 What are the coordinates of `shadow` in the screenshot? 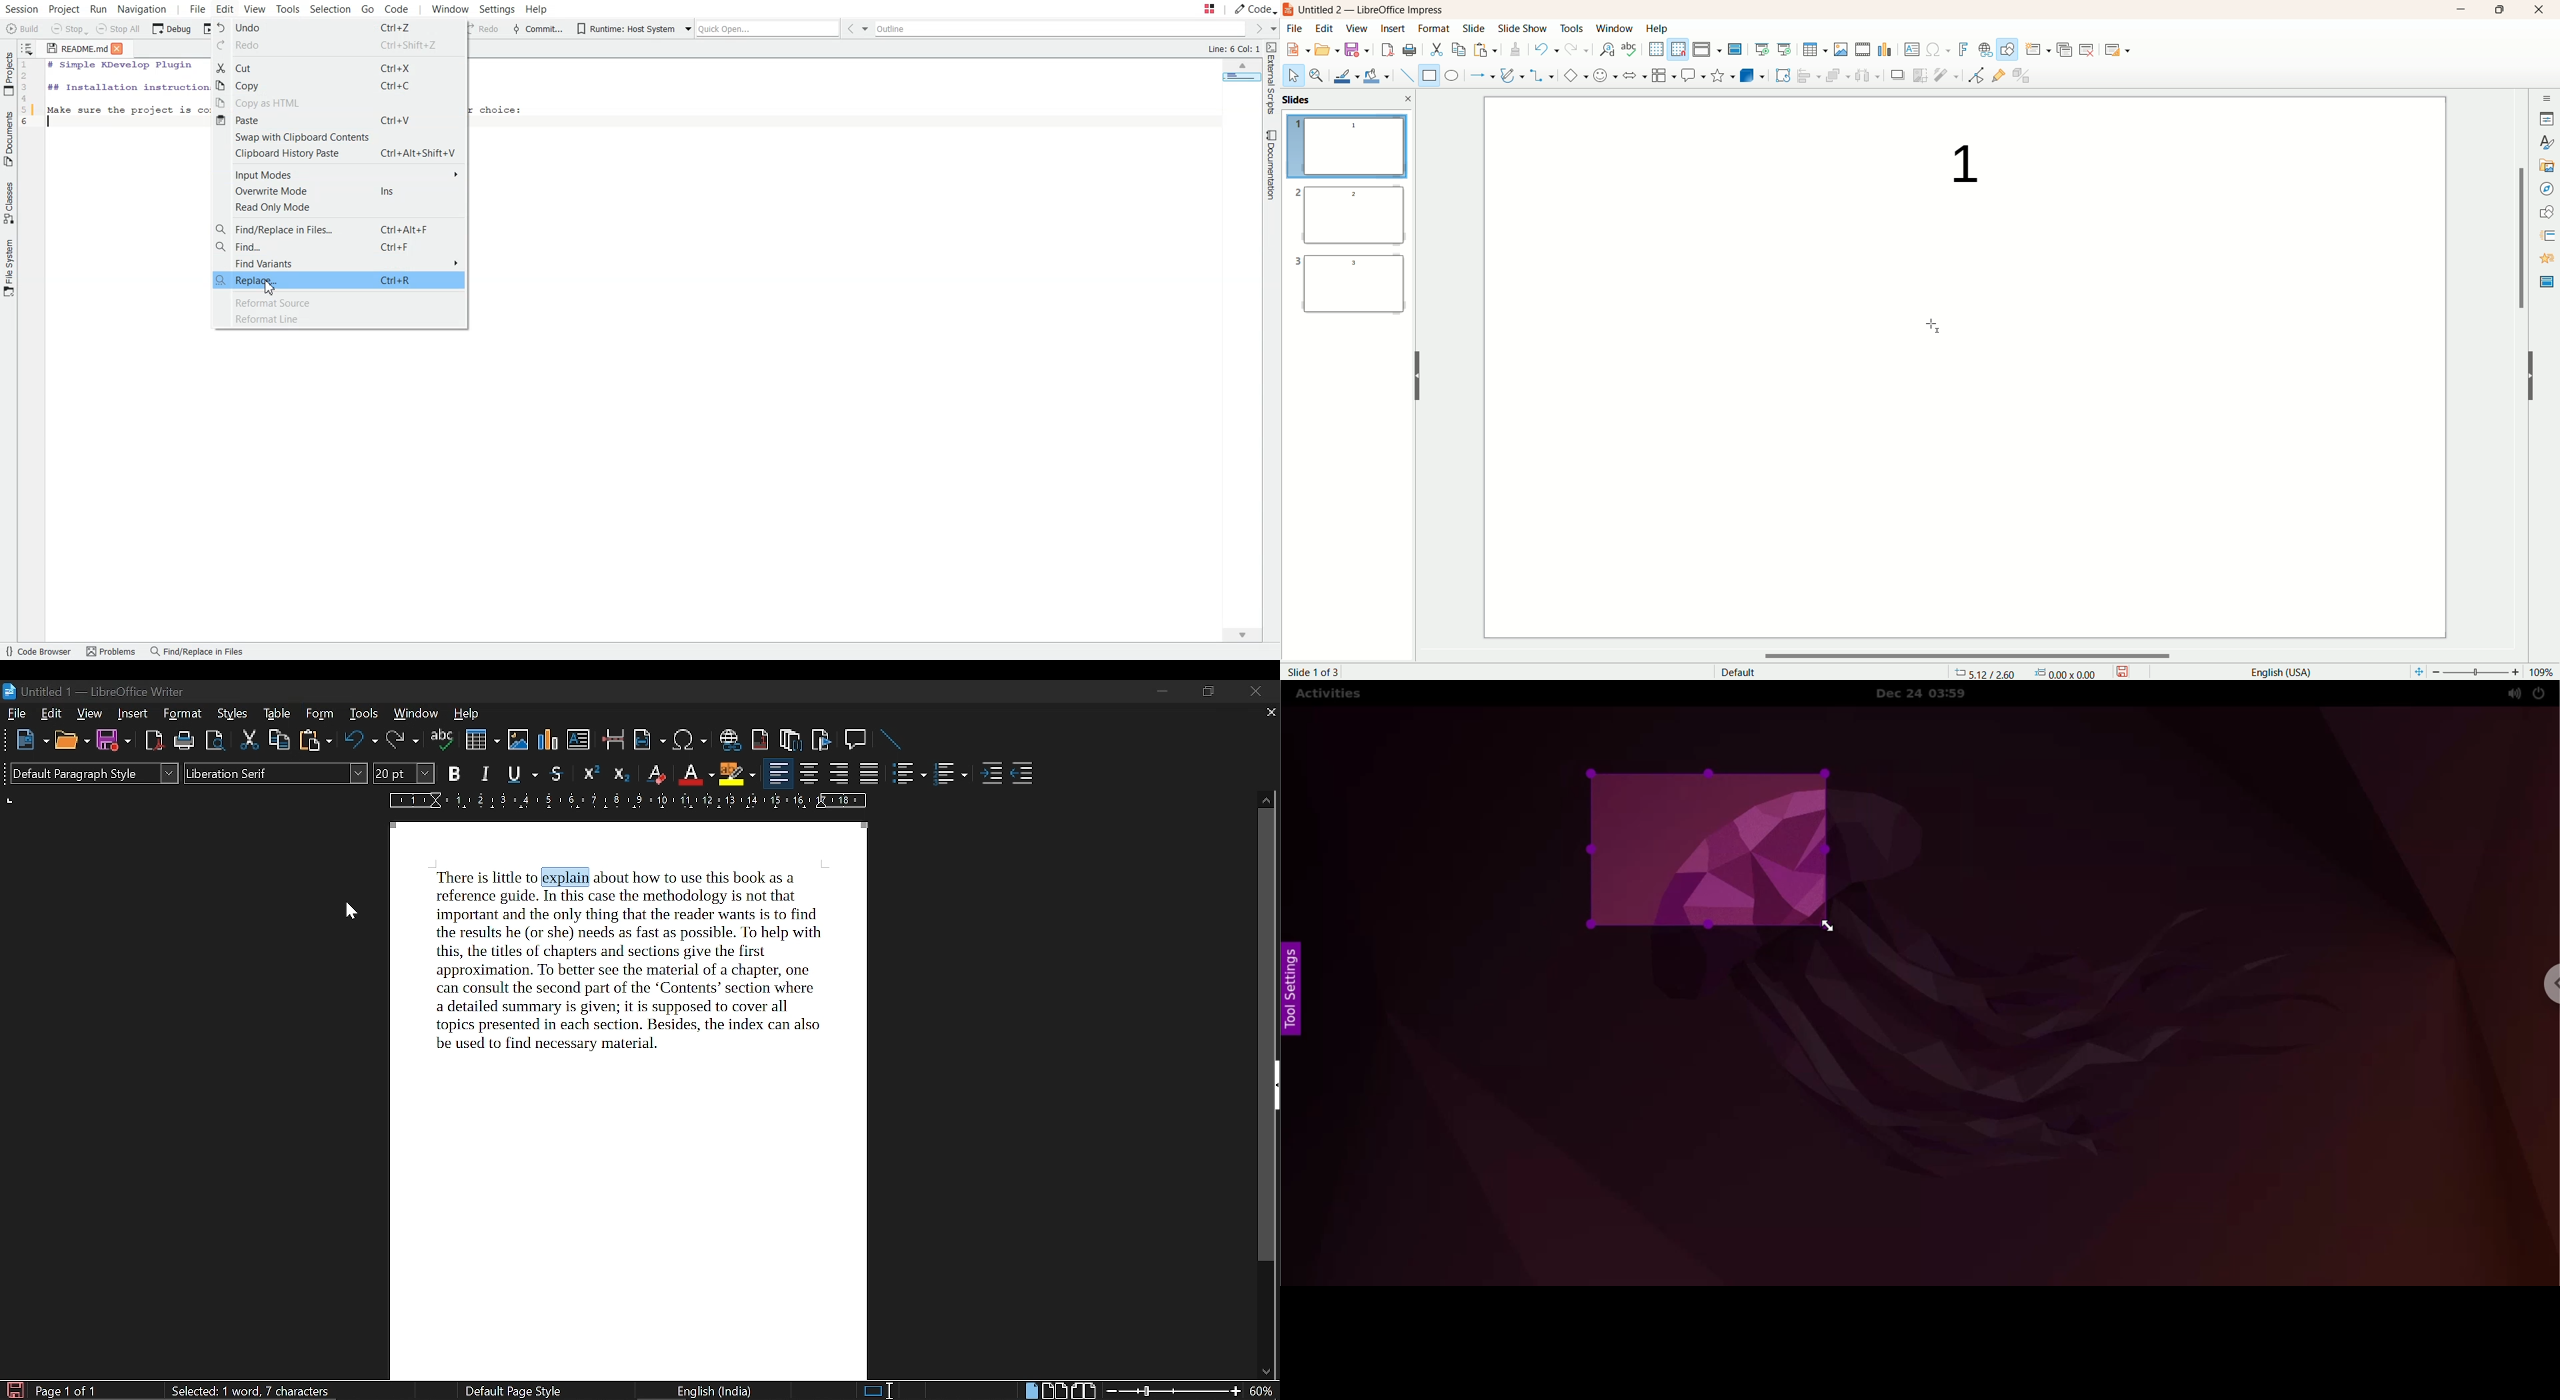 It's located at (1899, 76).